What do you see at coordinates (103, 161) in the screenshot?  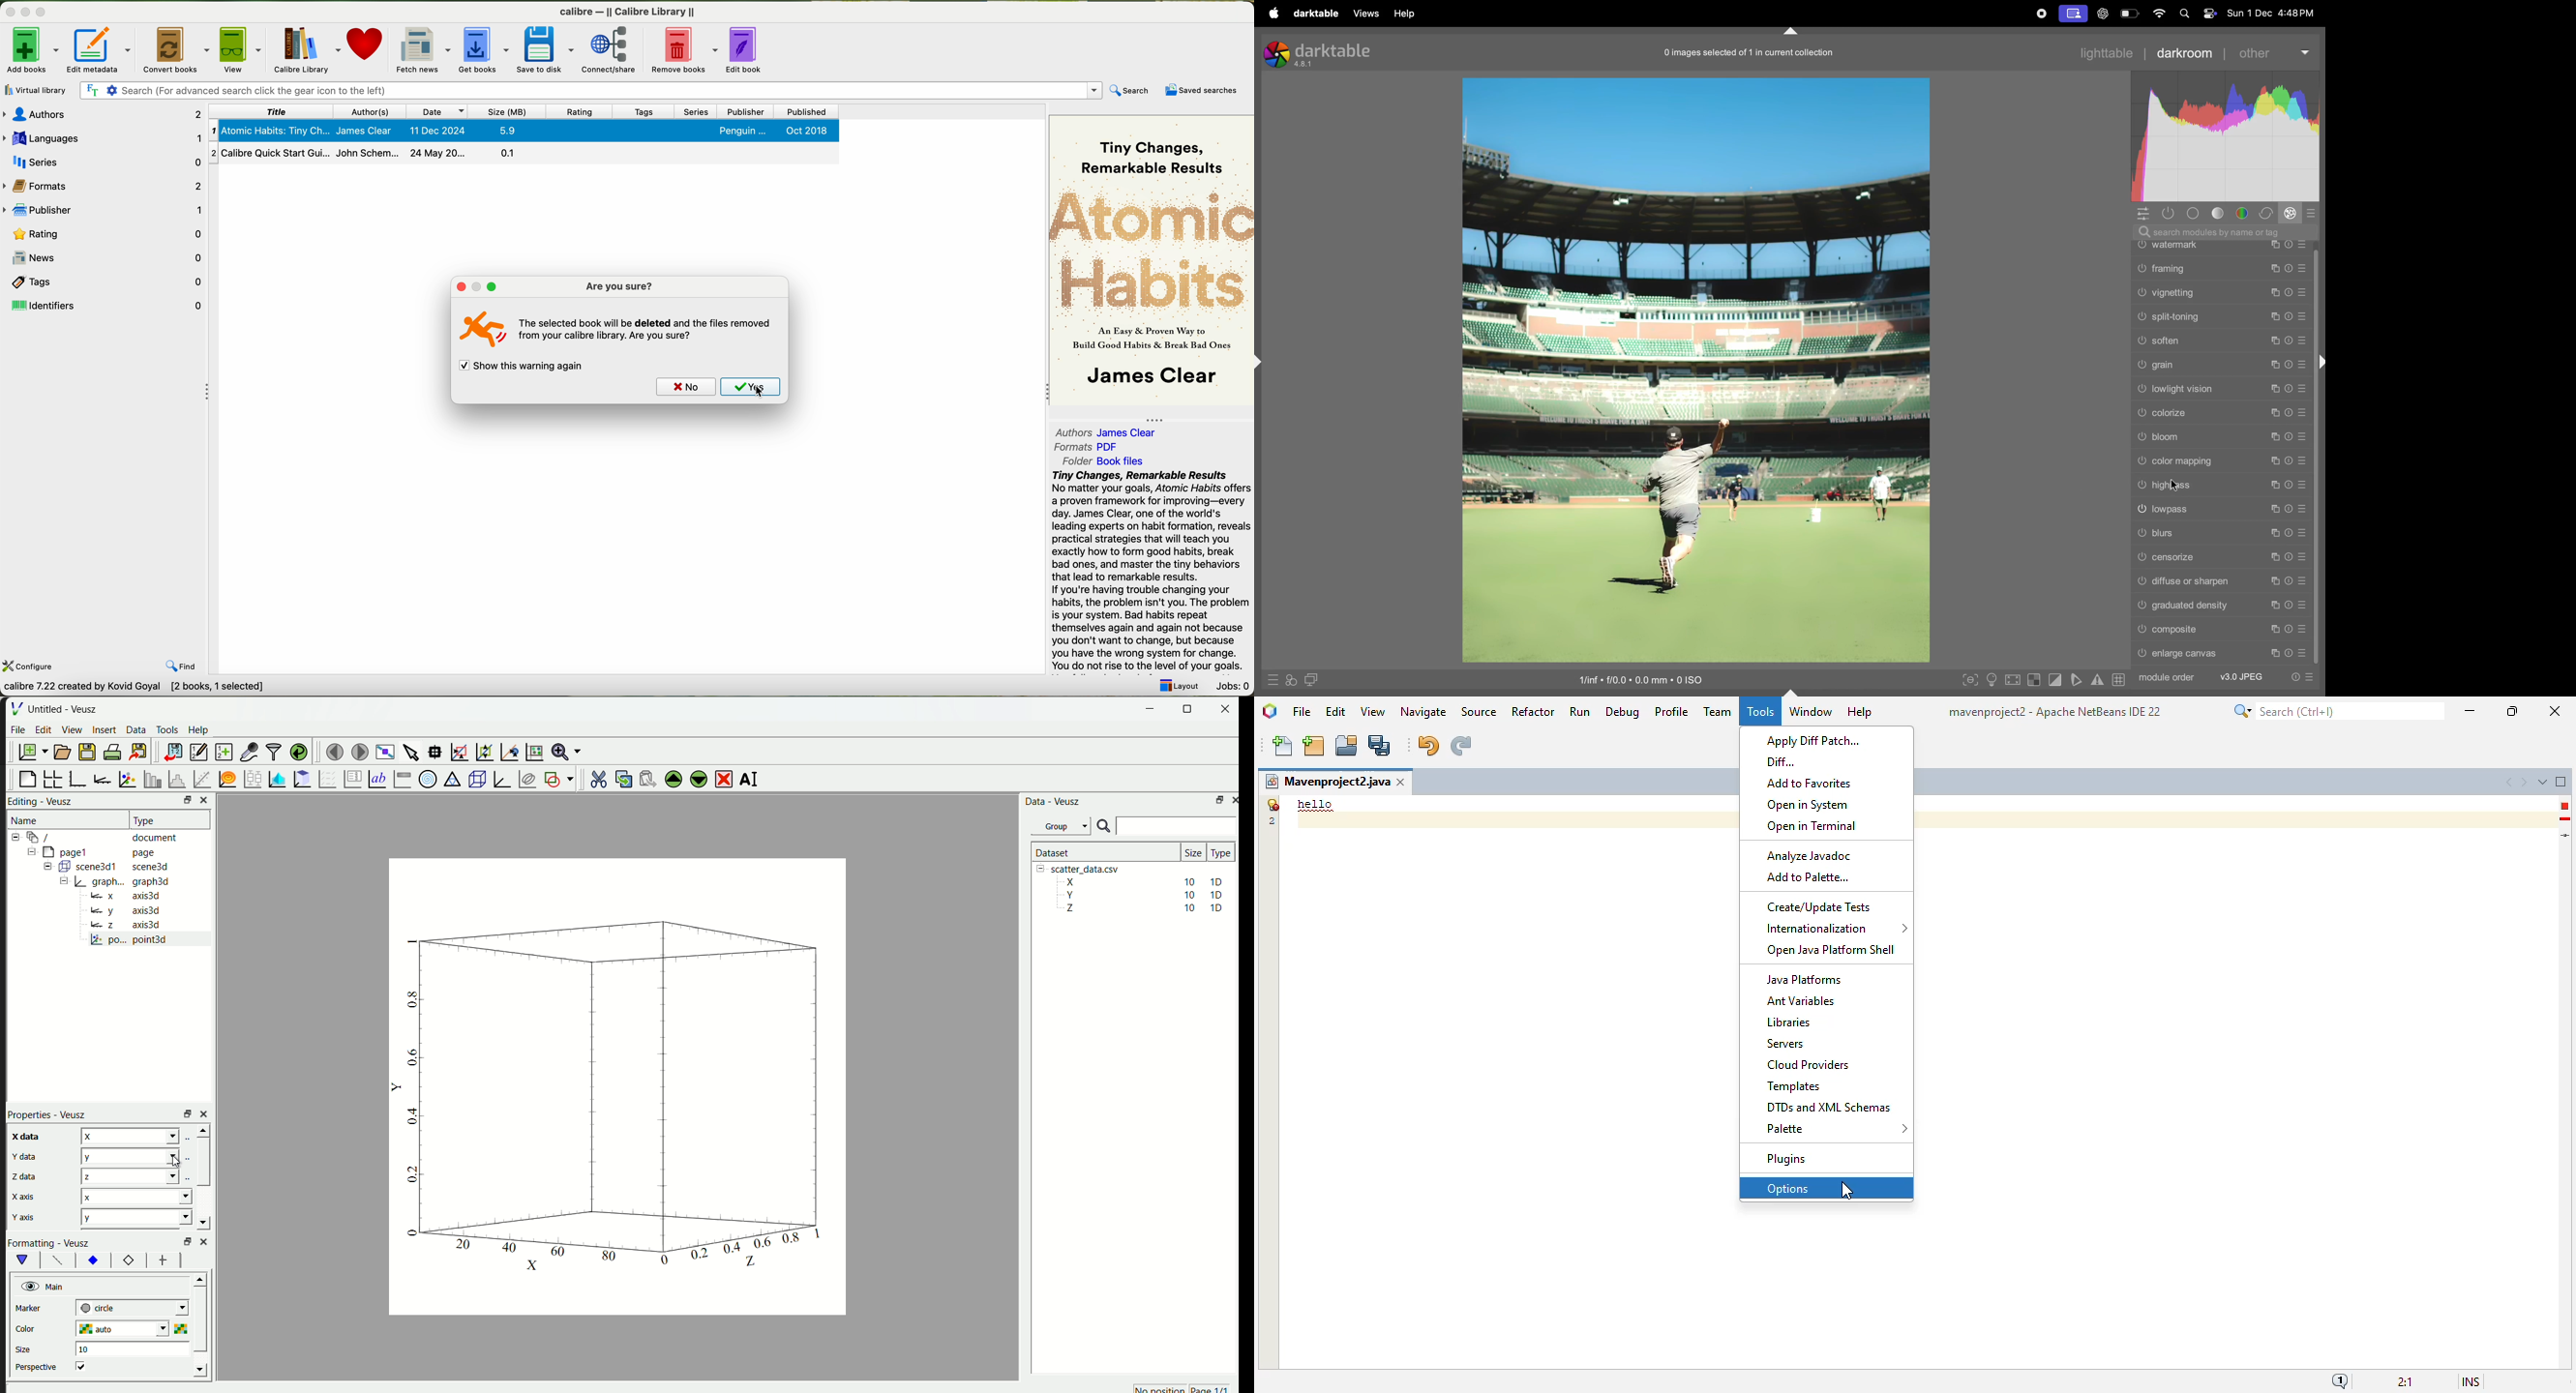 I see `series` at bounding box center [103, 161].